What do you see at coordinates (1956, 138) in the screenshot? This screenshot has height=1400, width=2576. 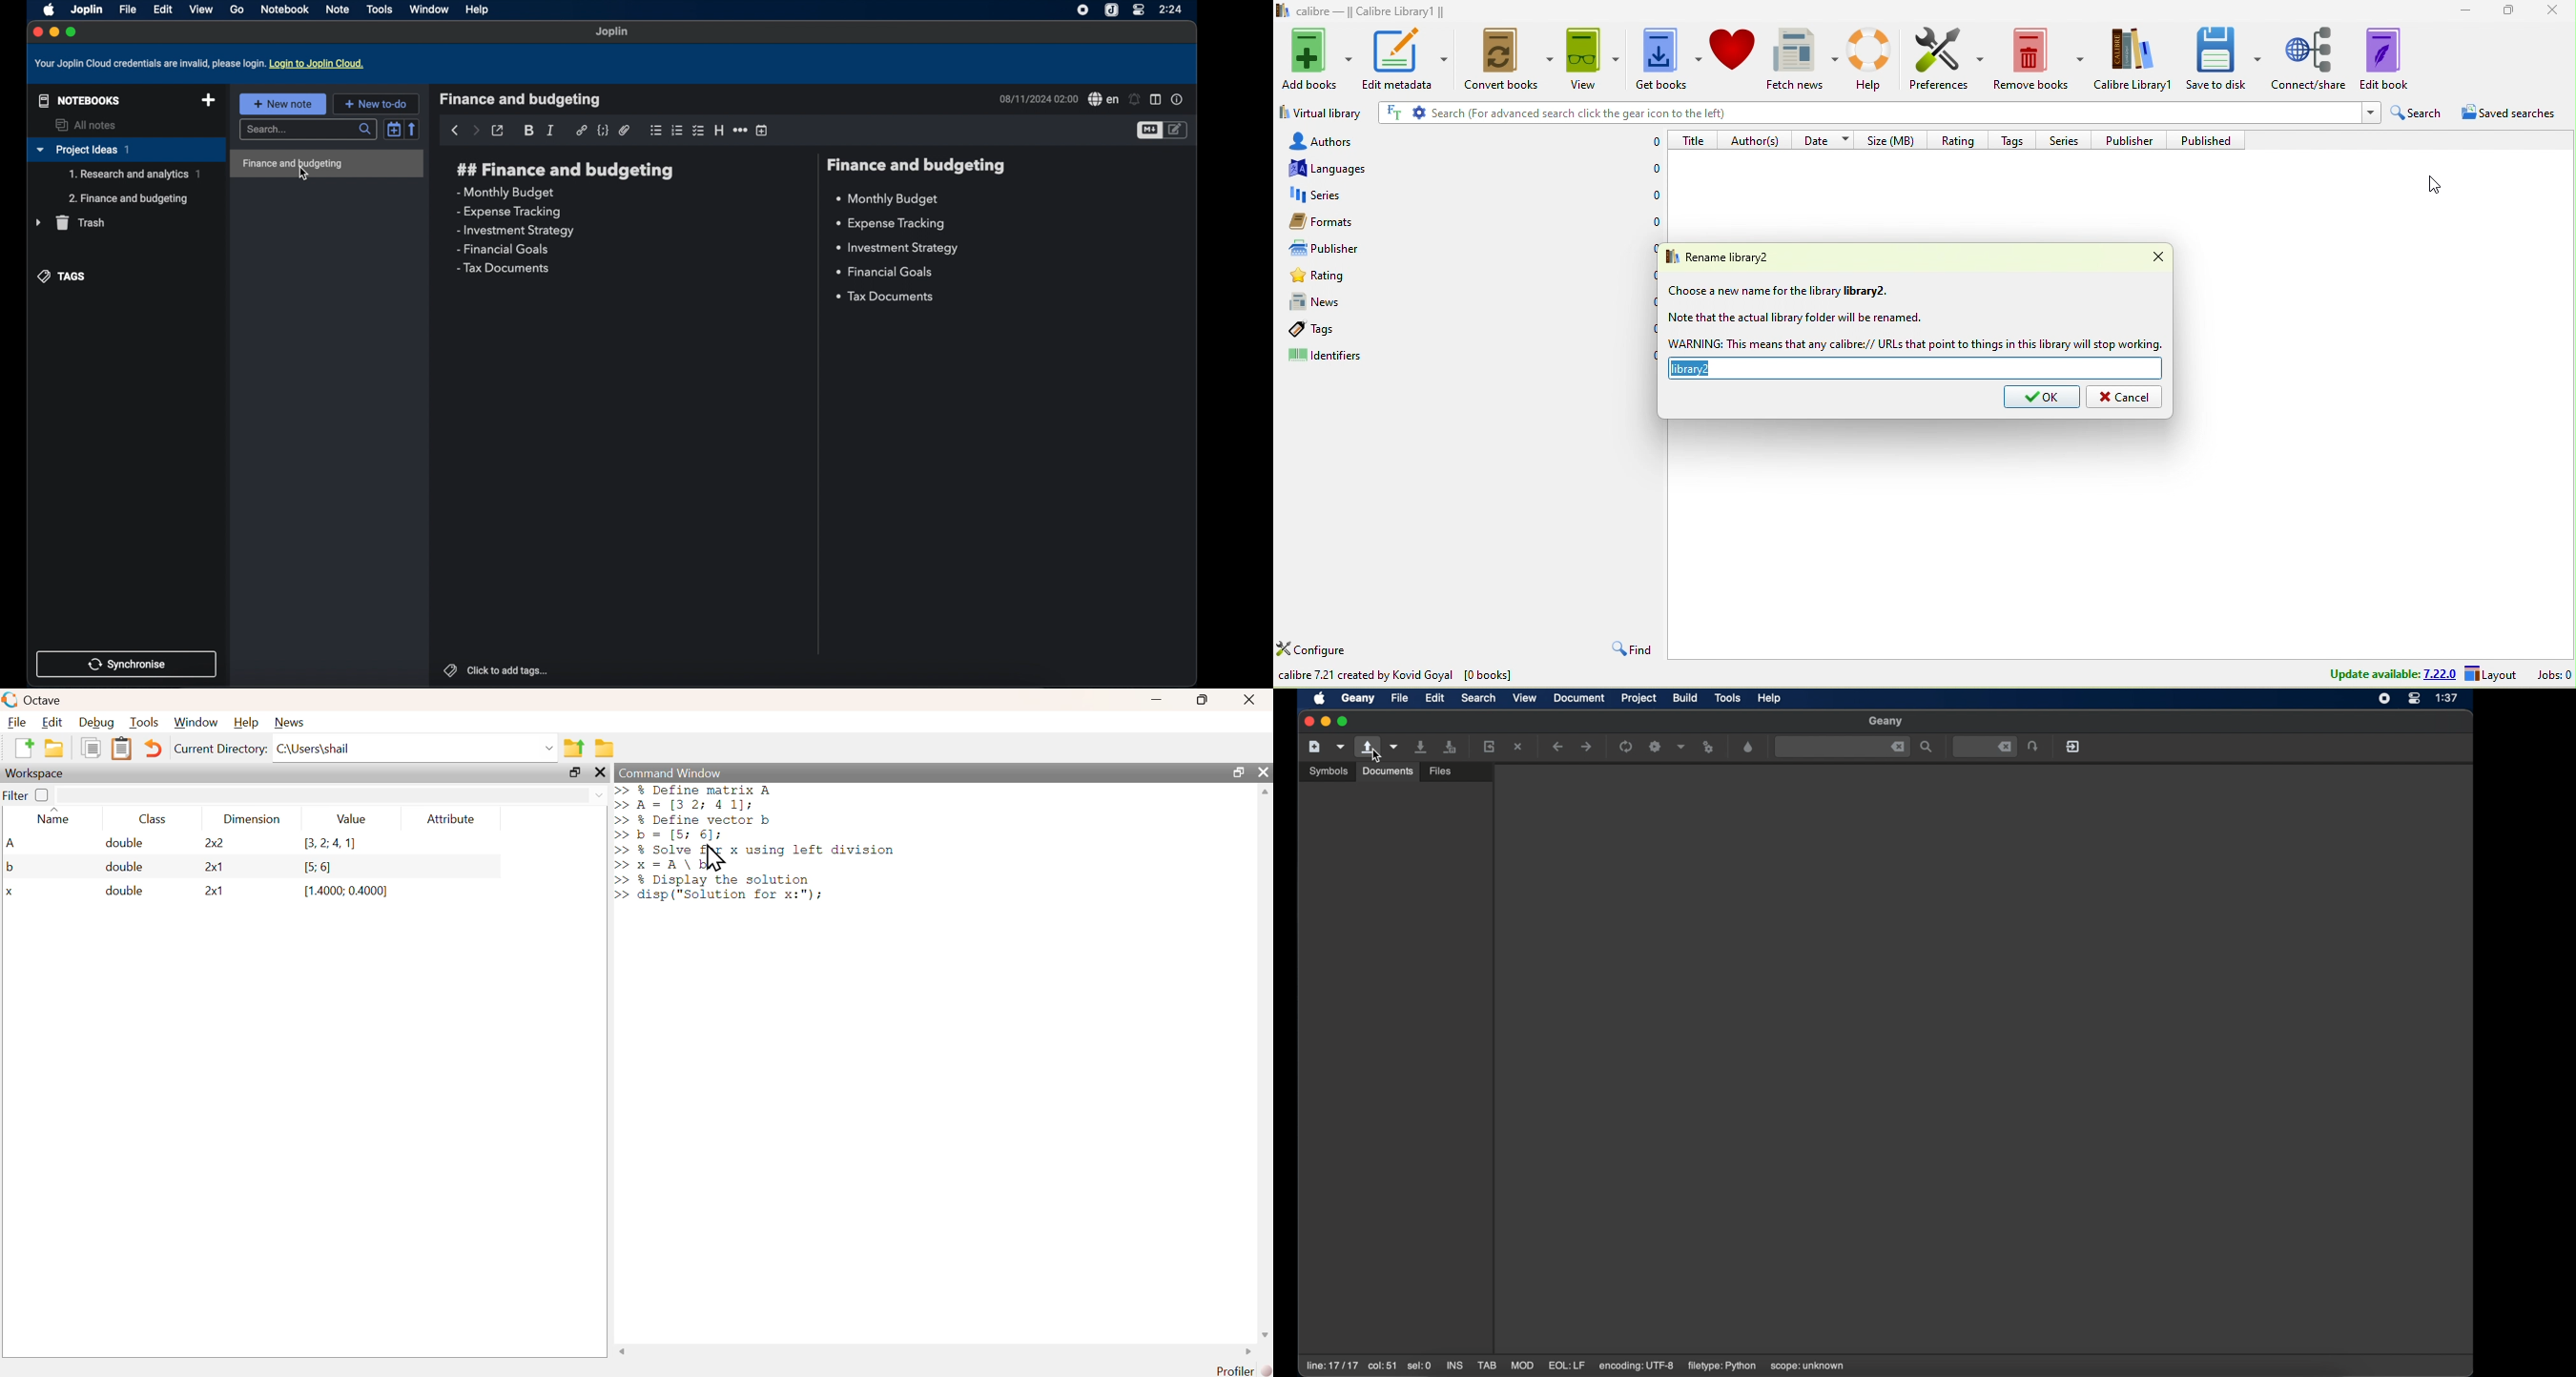 I see `rating` at bounding box center [1956, 138].